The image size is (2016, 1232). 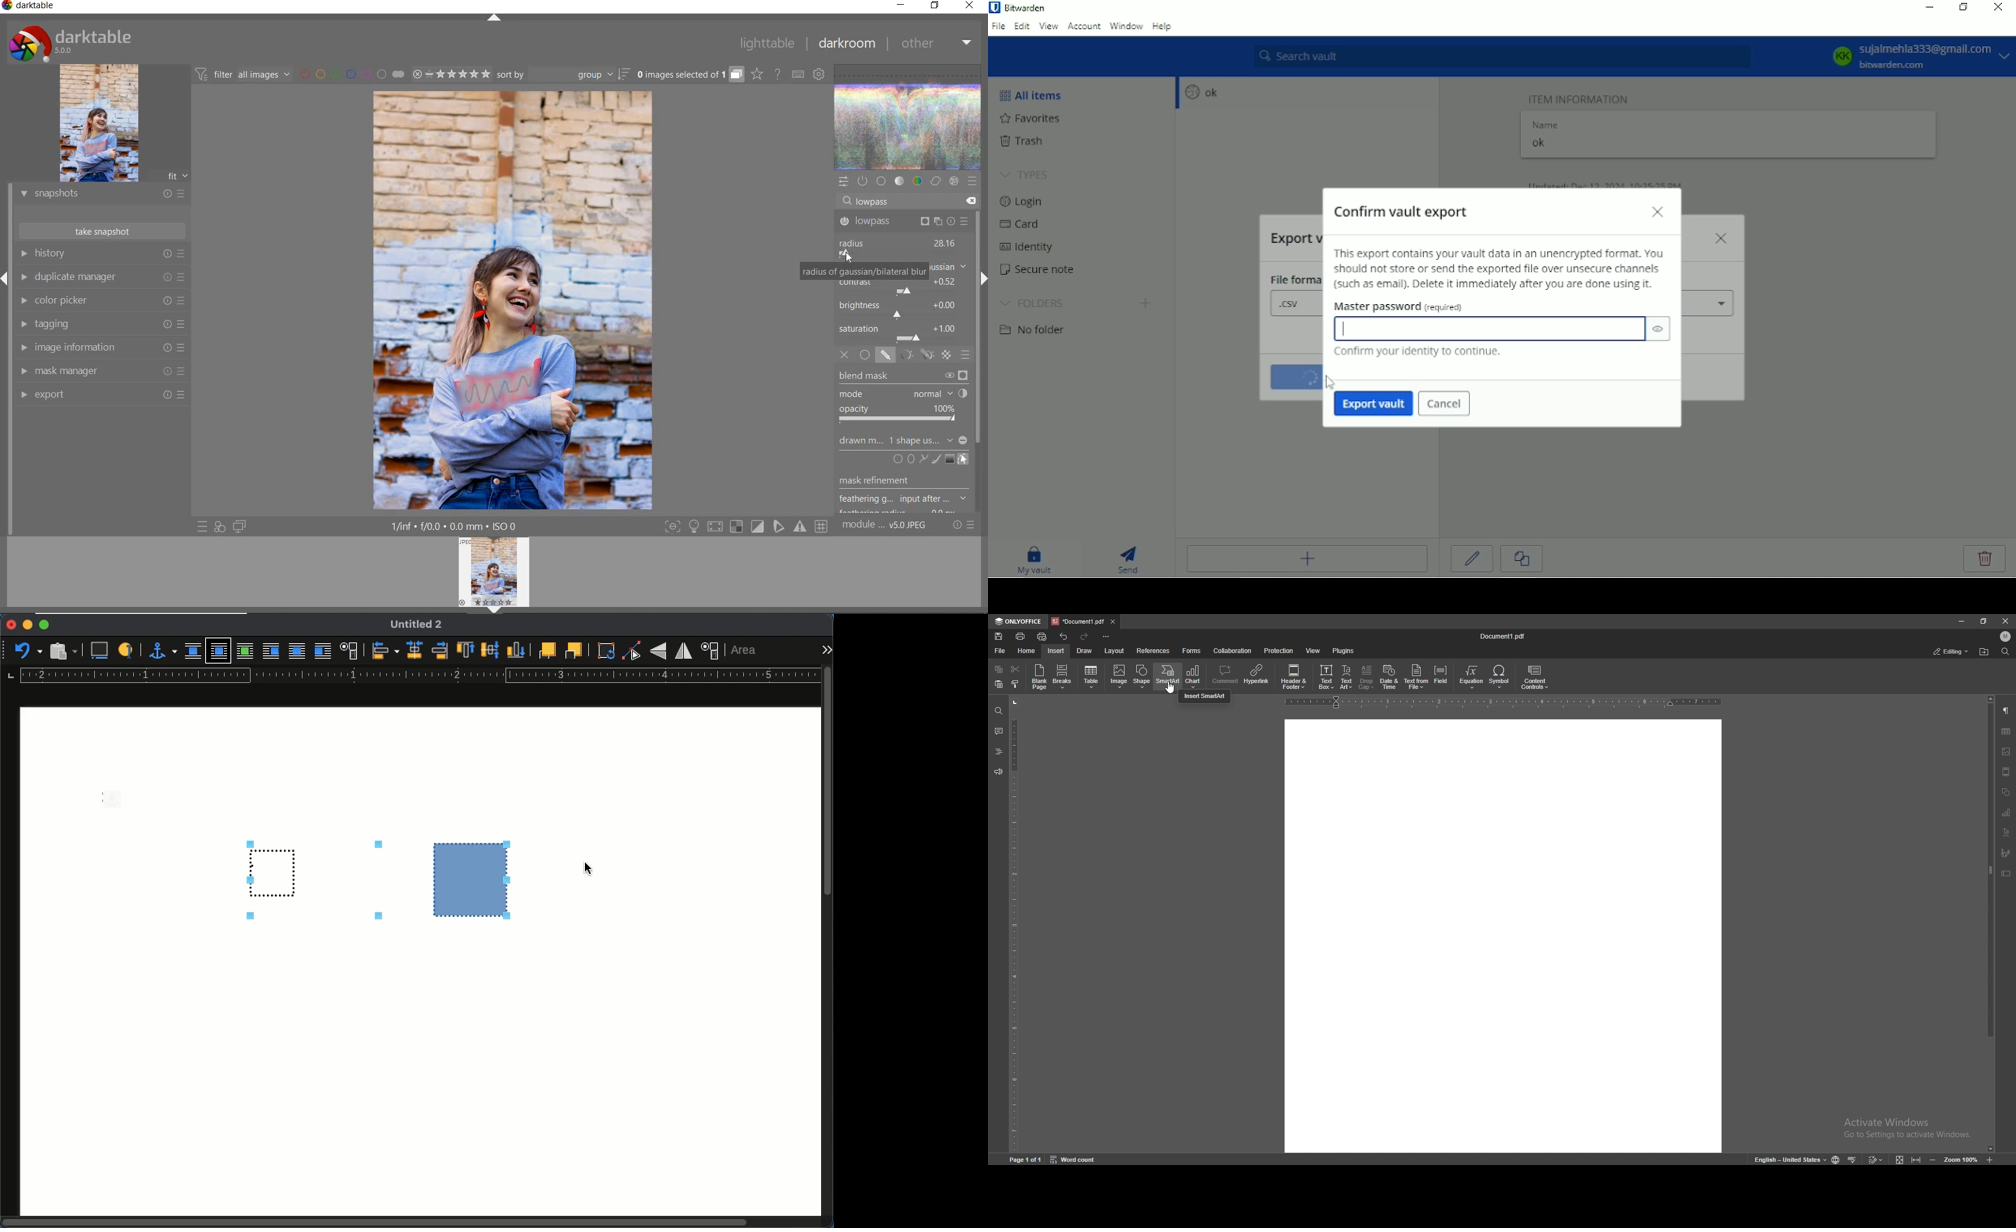 I want to click on contrast, so click(x=900, y=286).